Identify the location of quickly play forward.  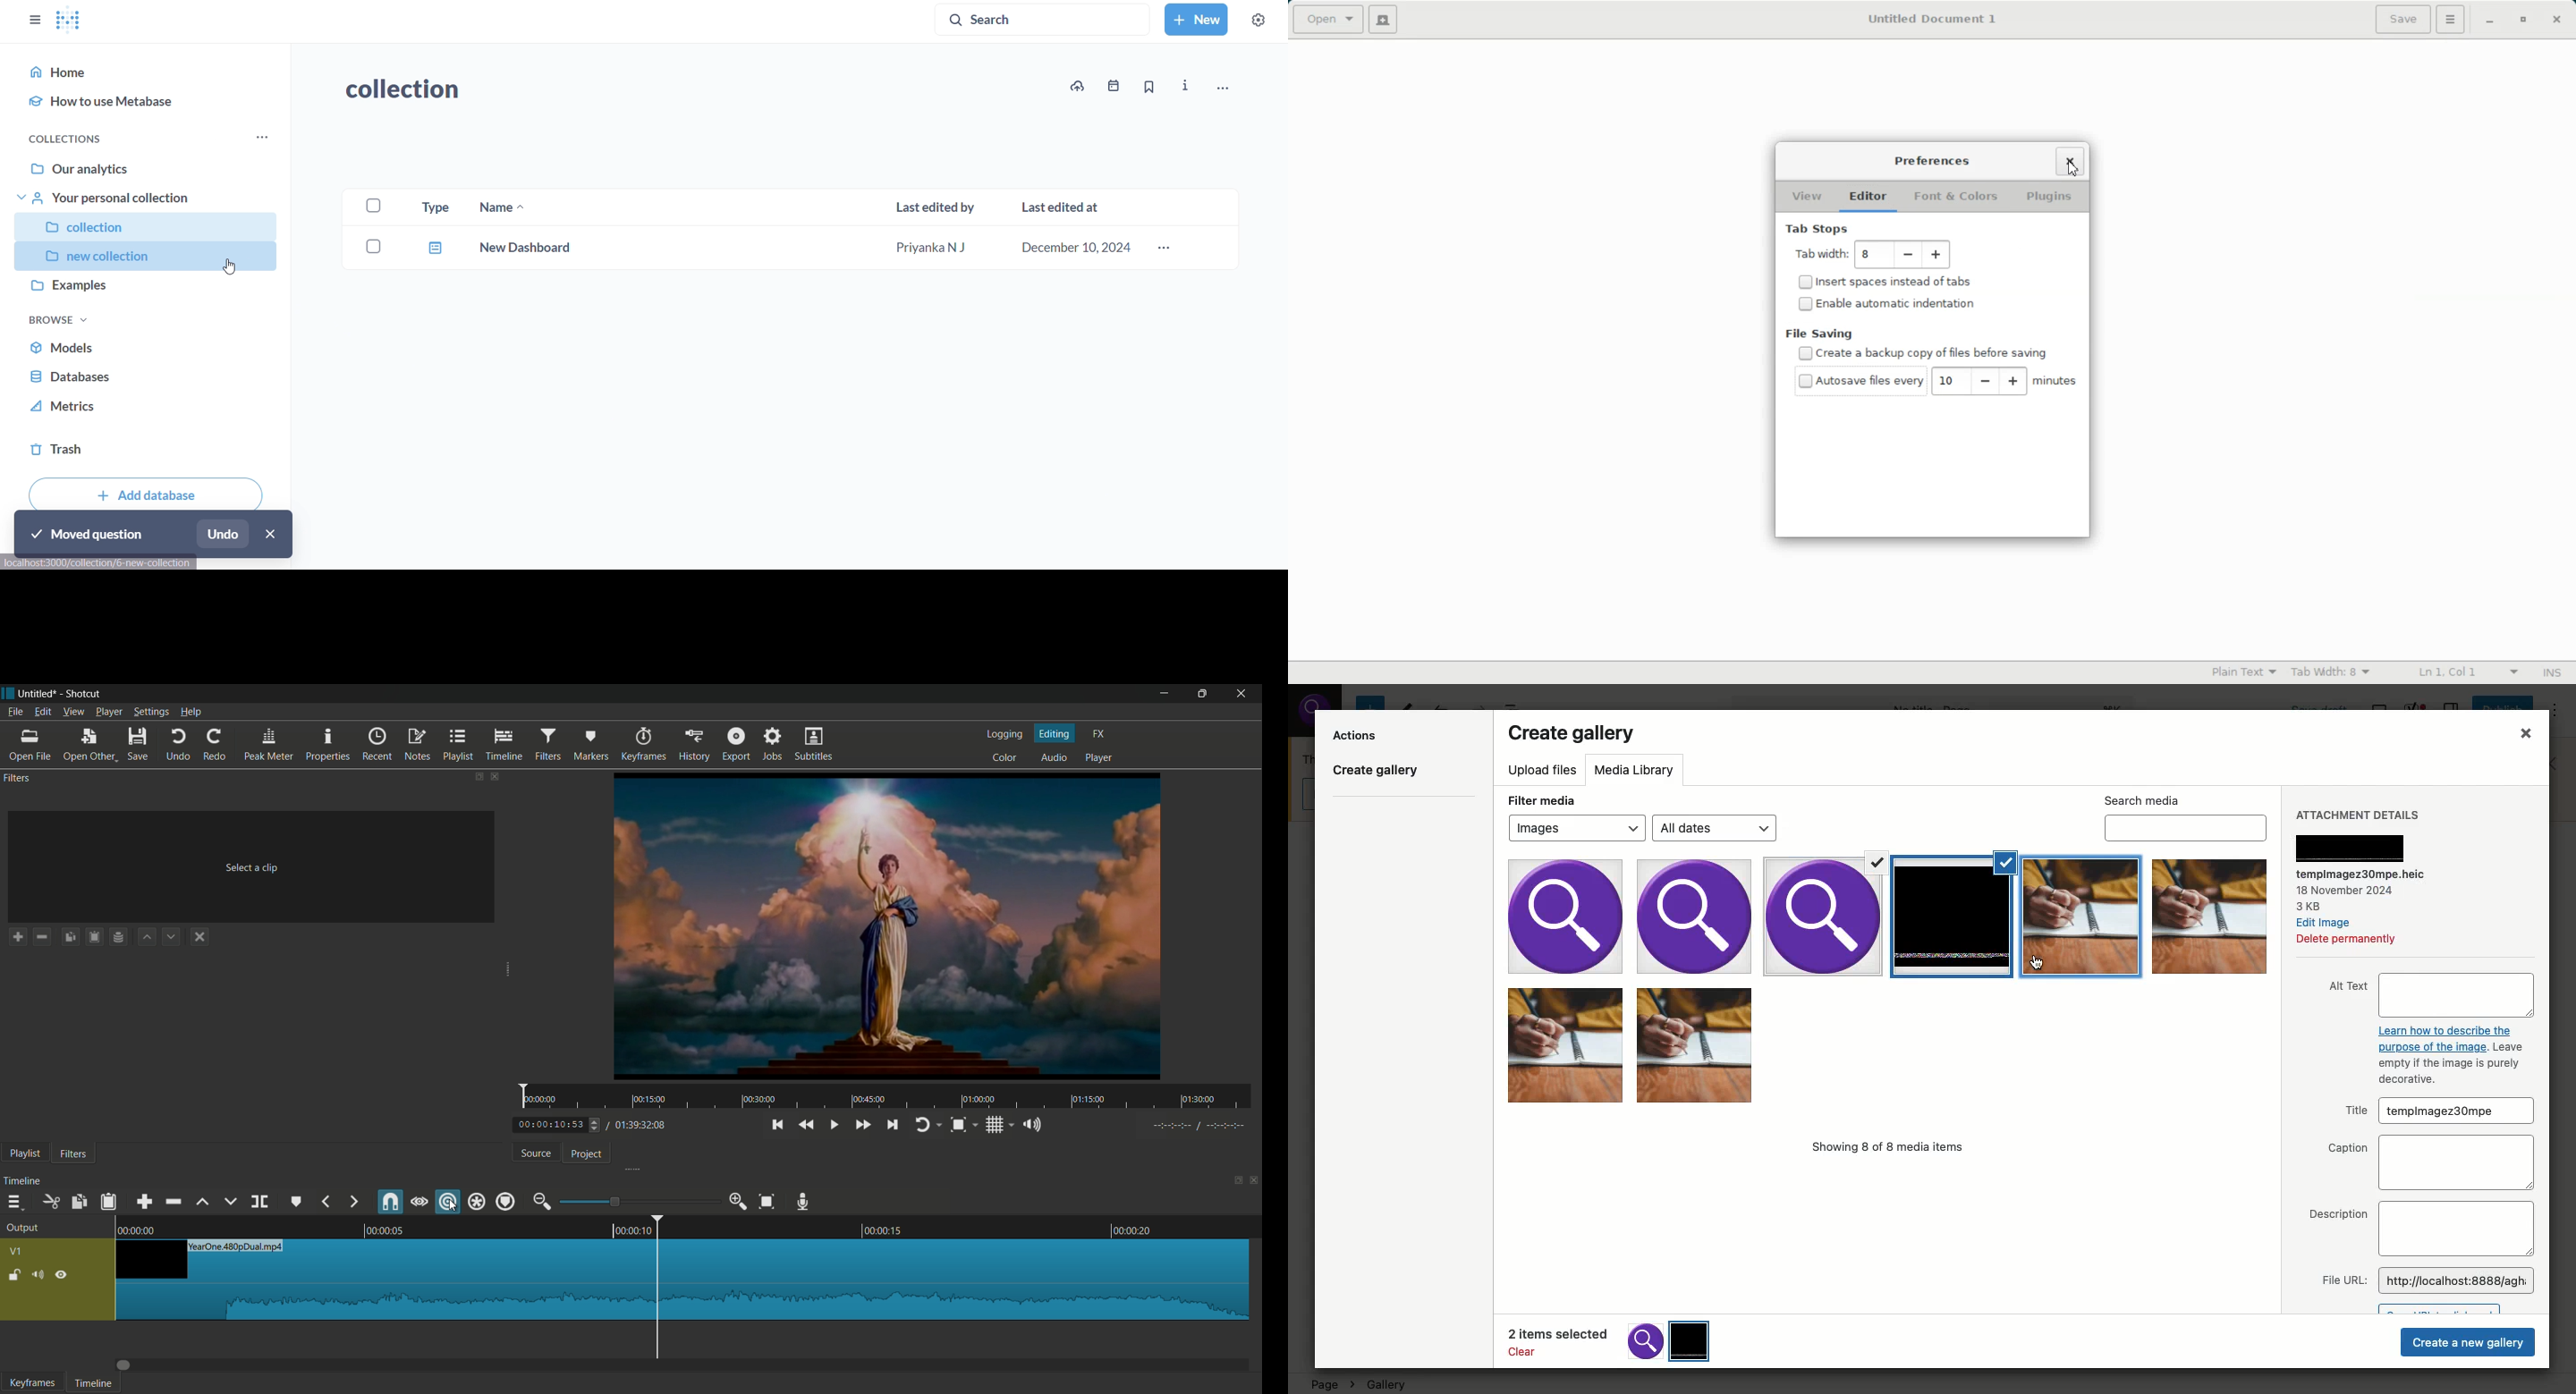
(865, 1125).